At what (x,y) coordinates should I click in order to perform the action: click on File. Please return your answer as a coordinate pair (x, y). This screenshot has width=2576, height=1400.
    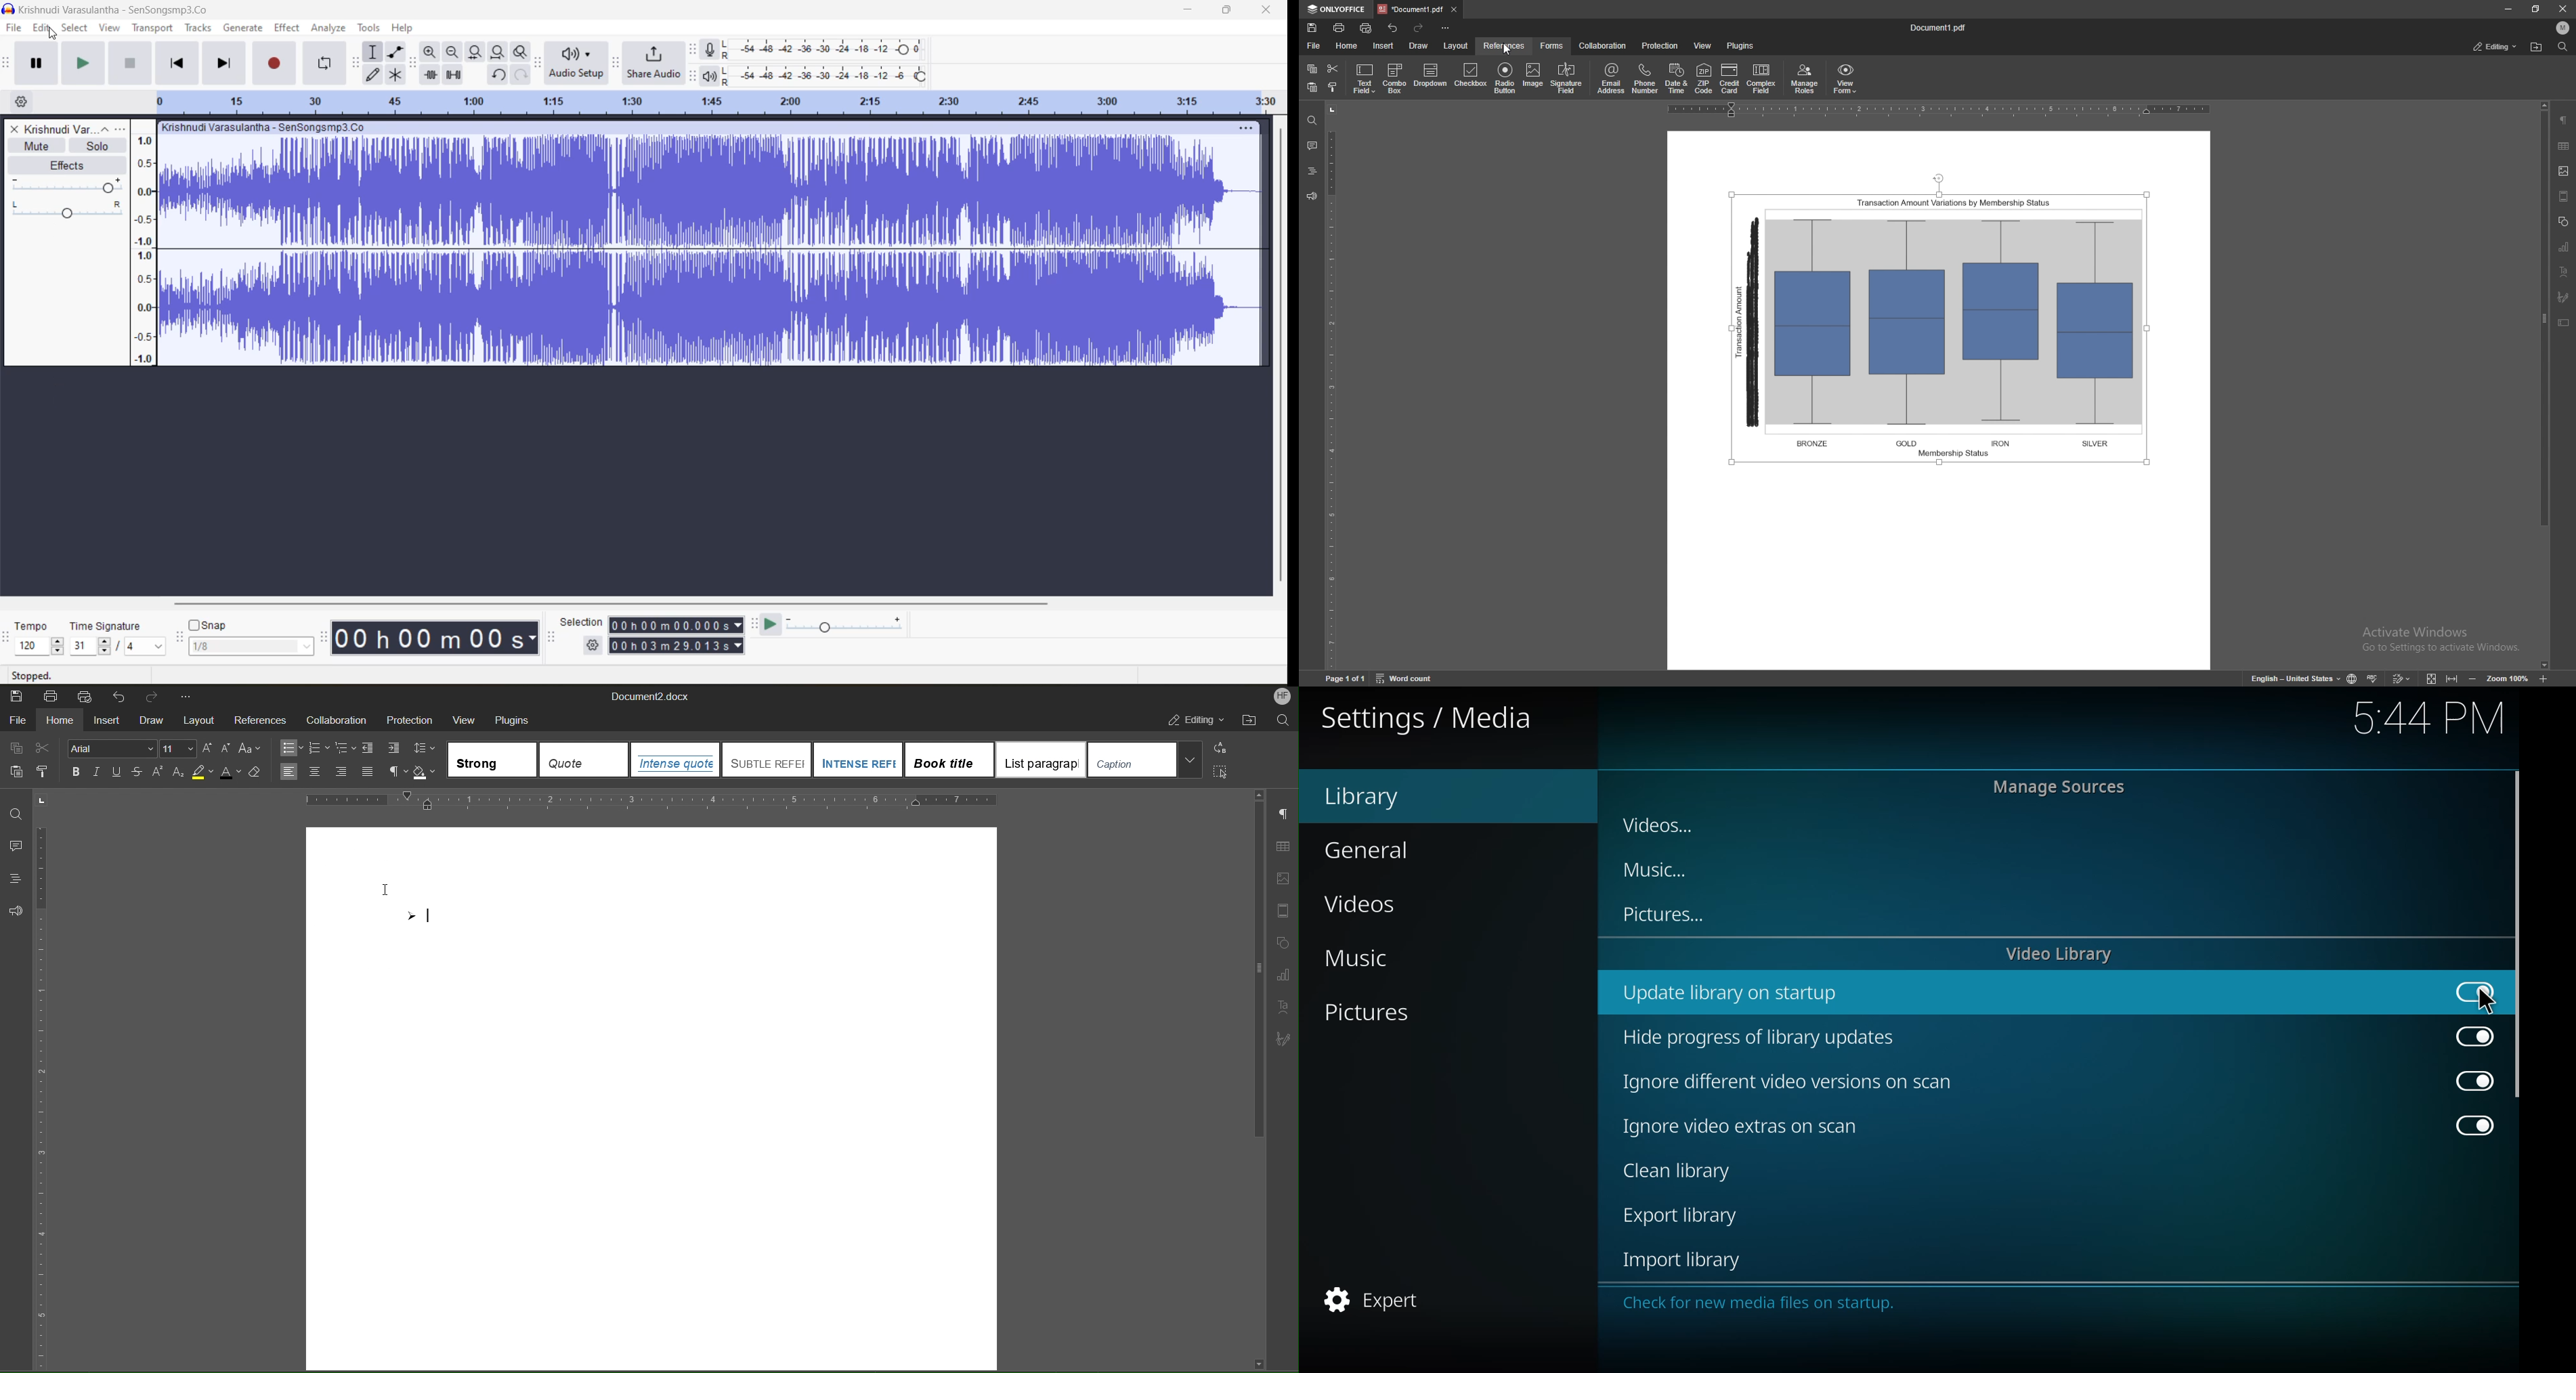
    Looking at the image, I should click on (19, 722).